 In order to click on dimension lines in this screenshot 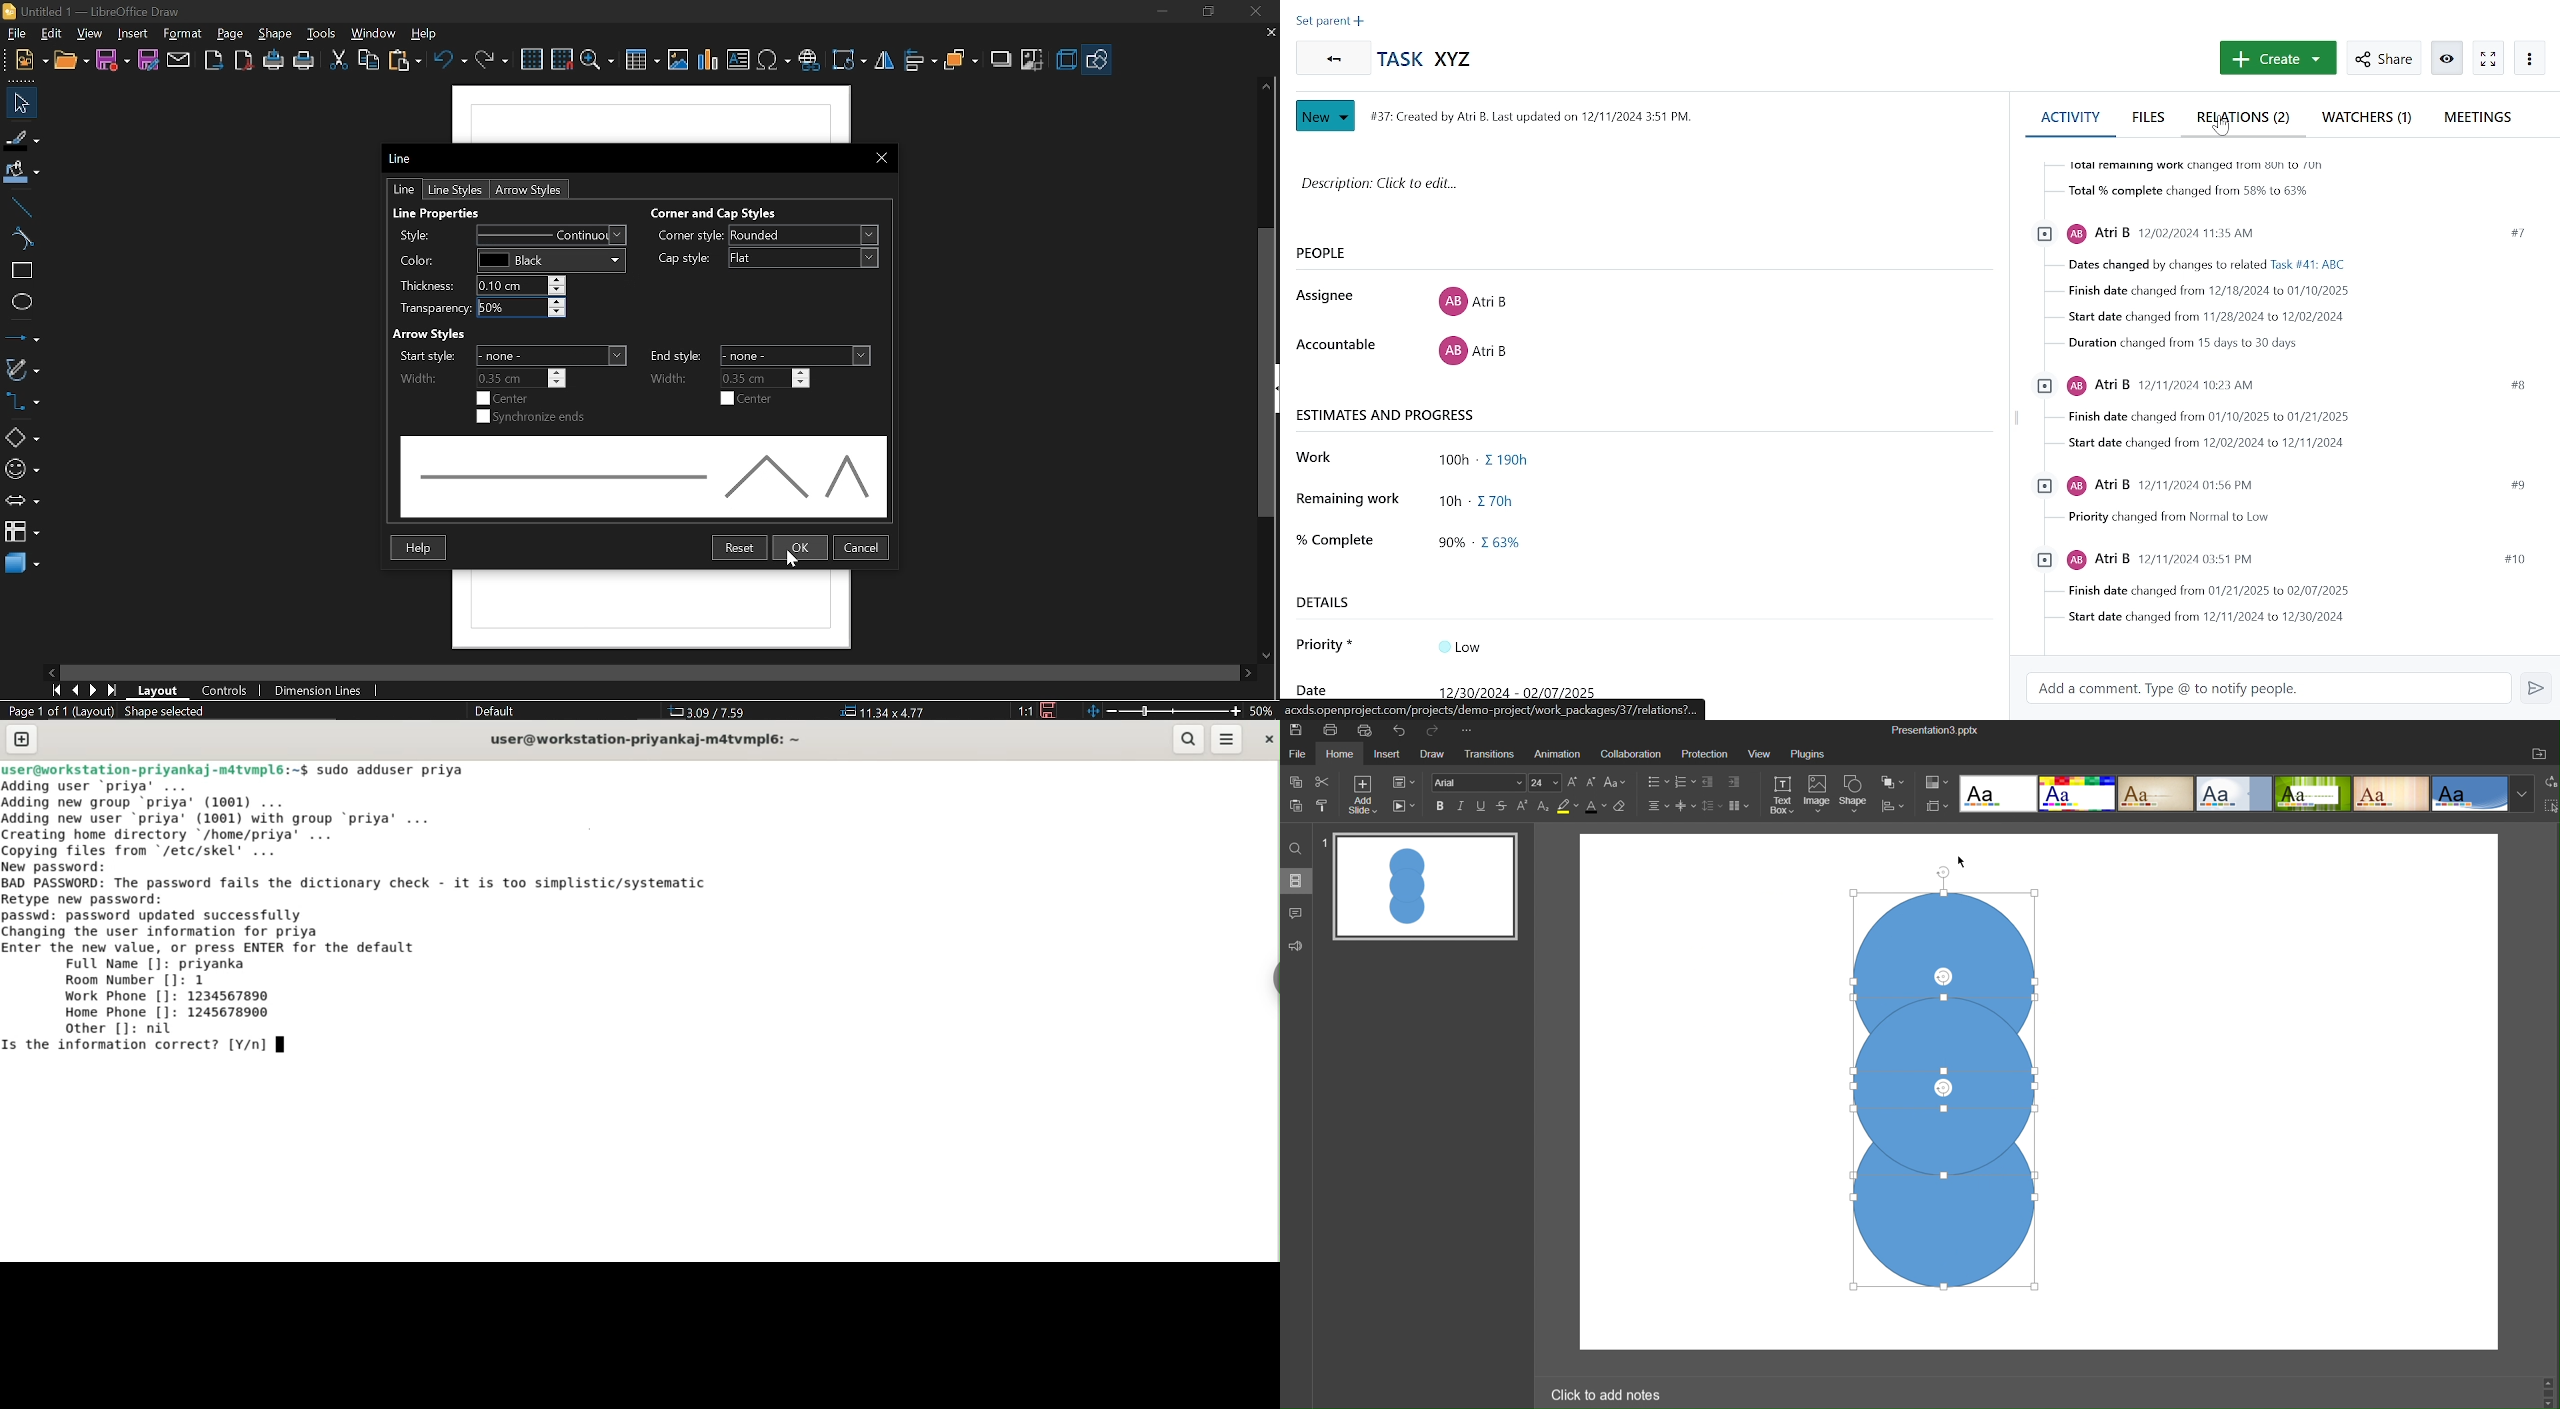, I will do `click(320, 691)`.